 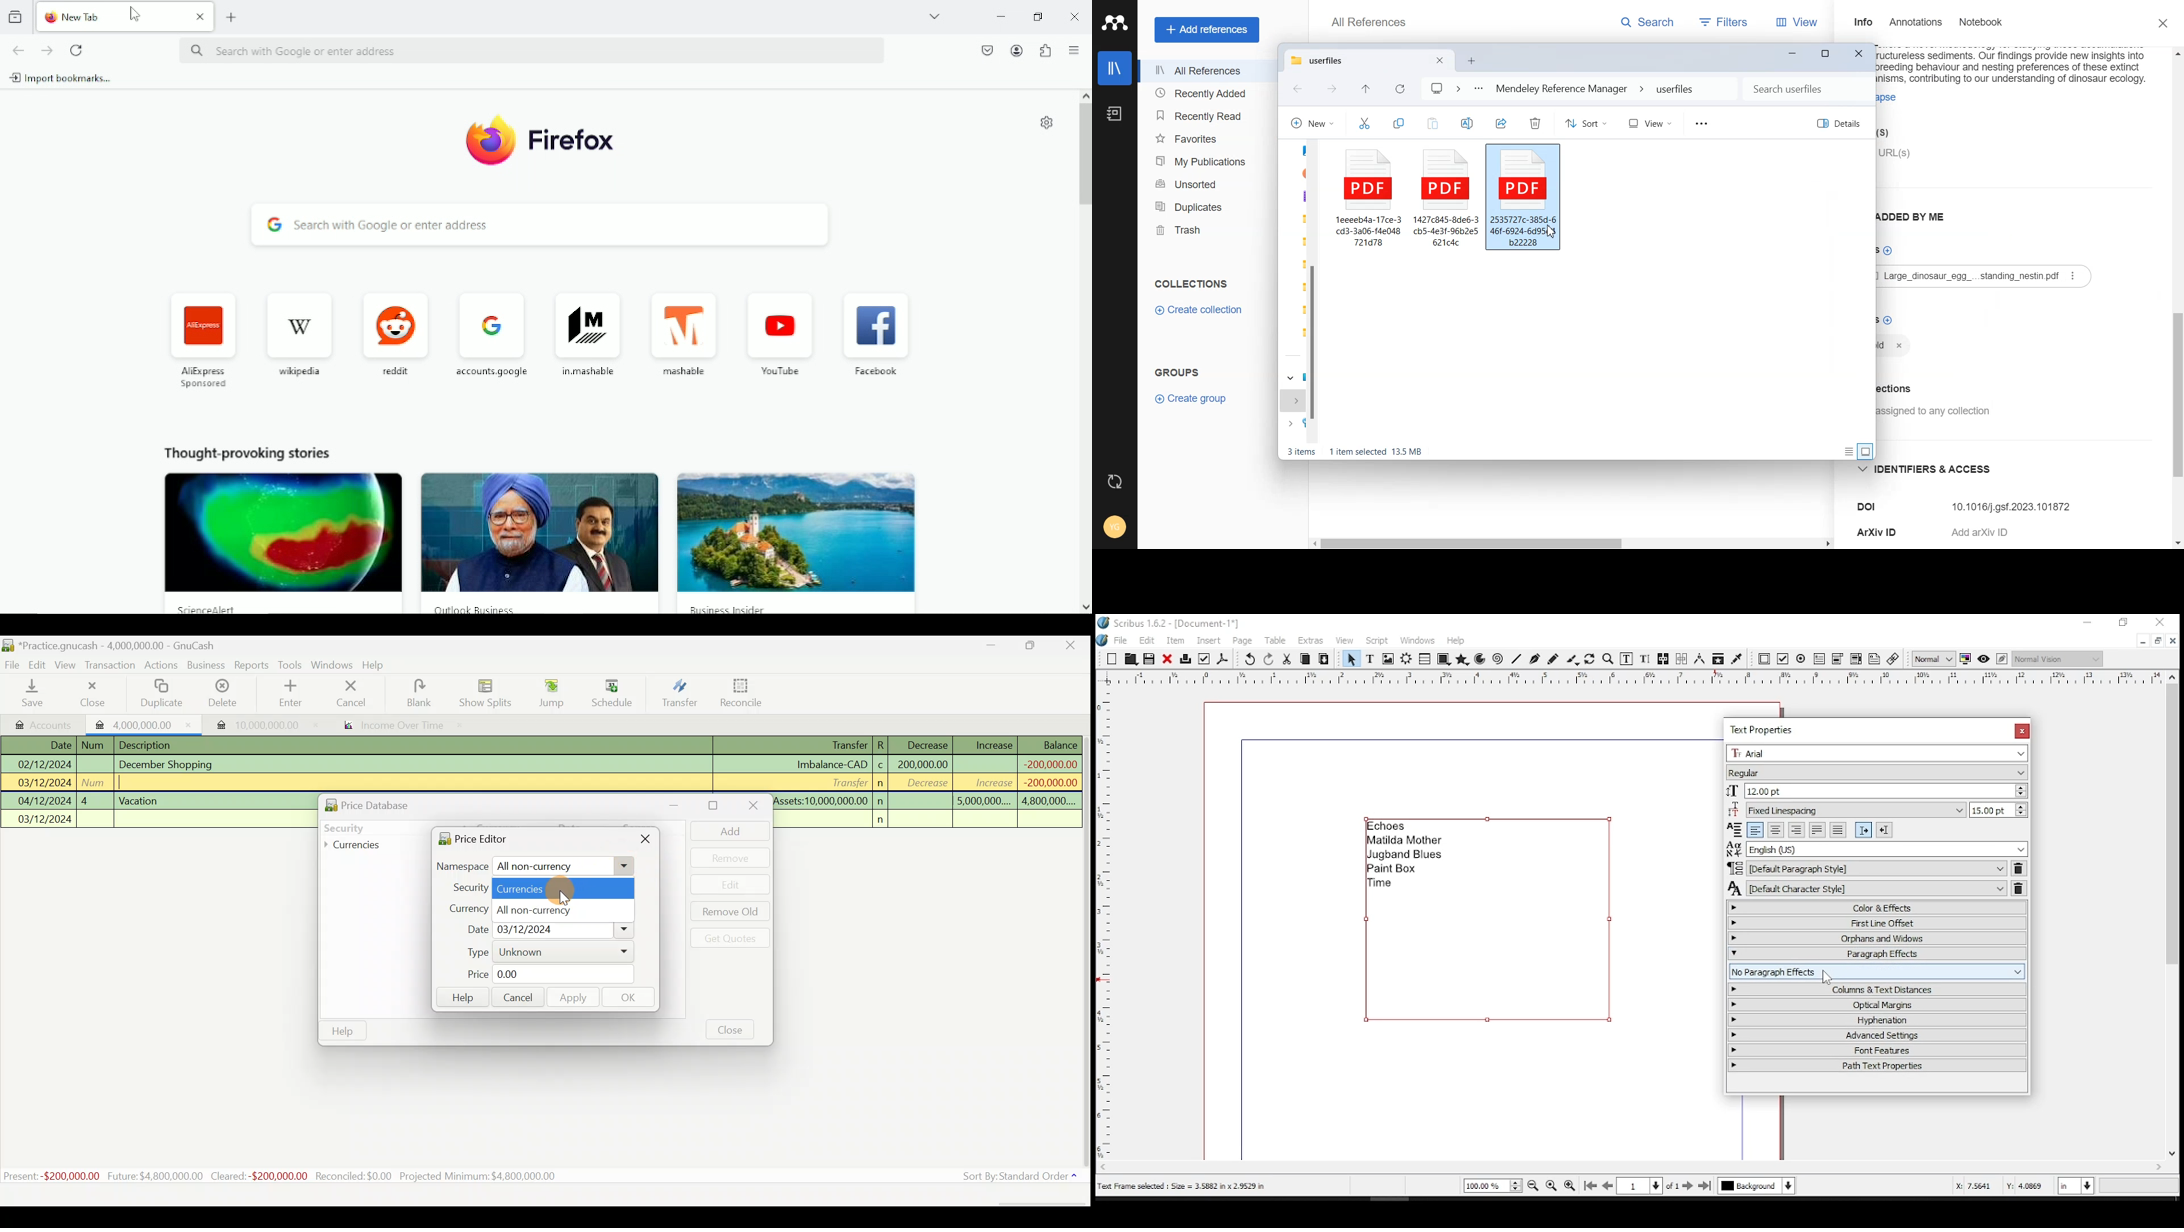 I want to click on n, so click(x=885, y=820).